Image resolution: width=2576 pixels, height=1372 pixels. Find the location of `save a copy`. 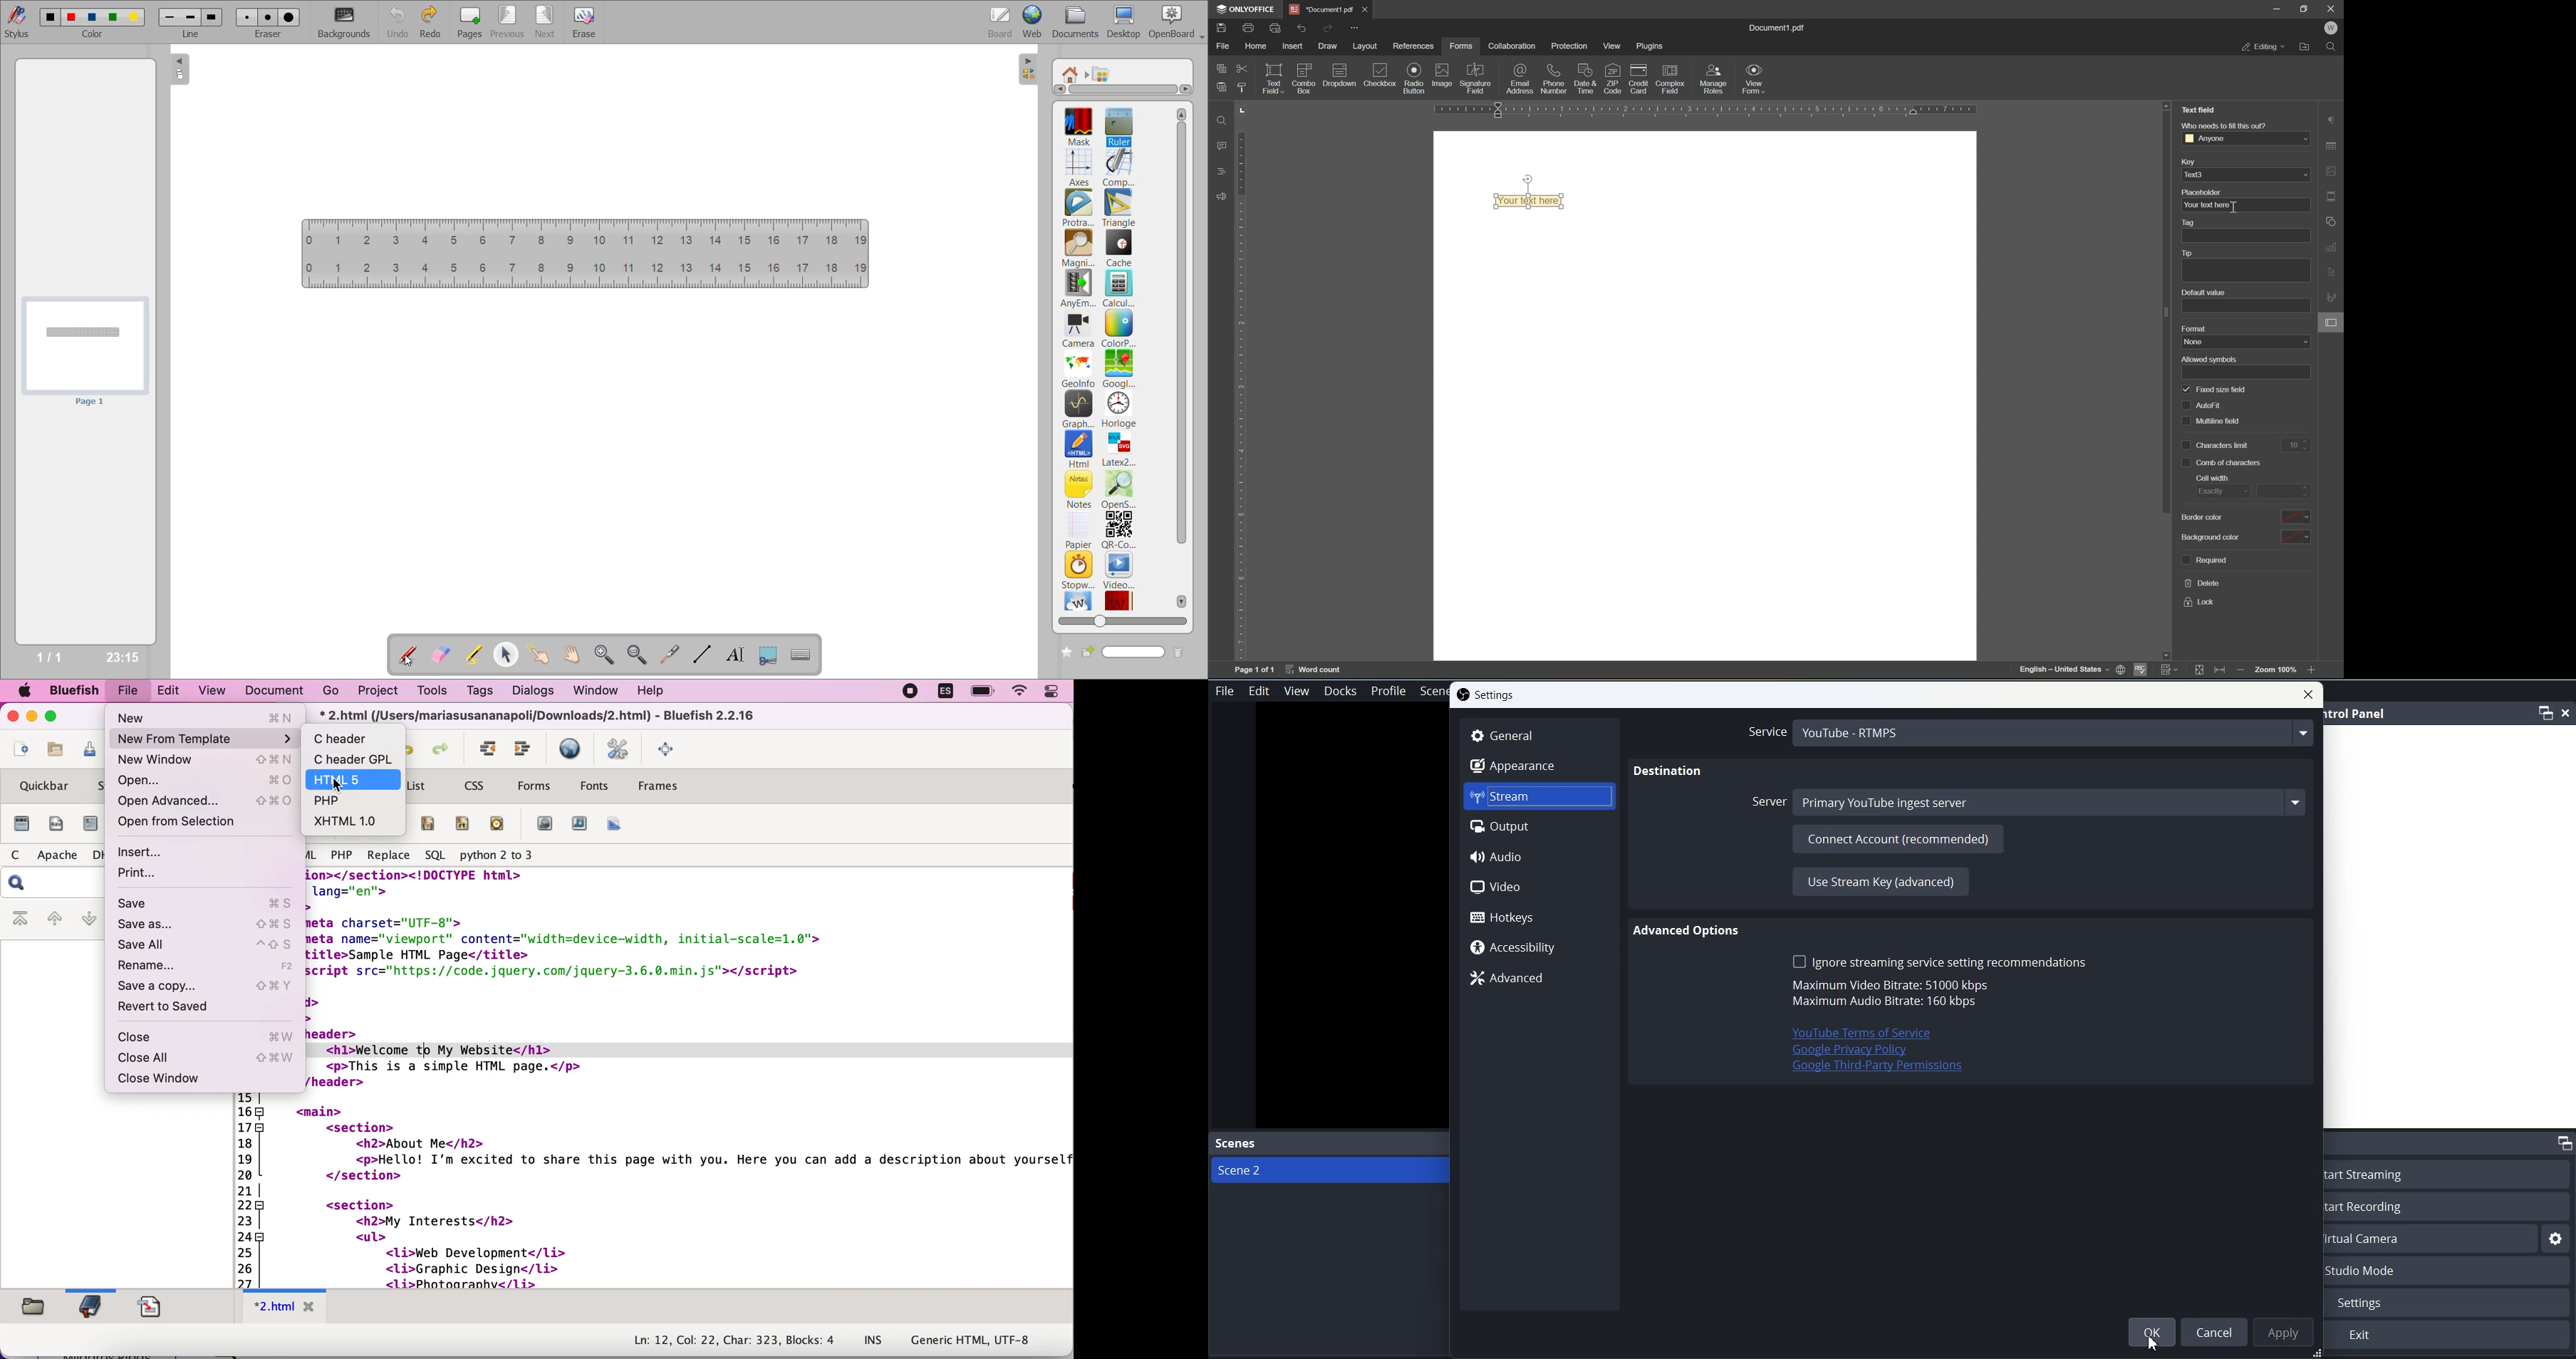

save a copy is located at coordinates (211, 986).